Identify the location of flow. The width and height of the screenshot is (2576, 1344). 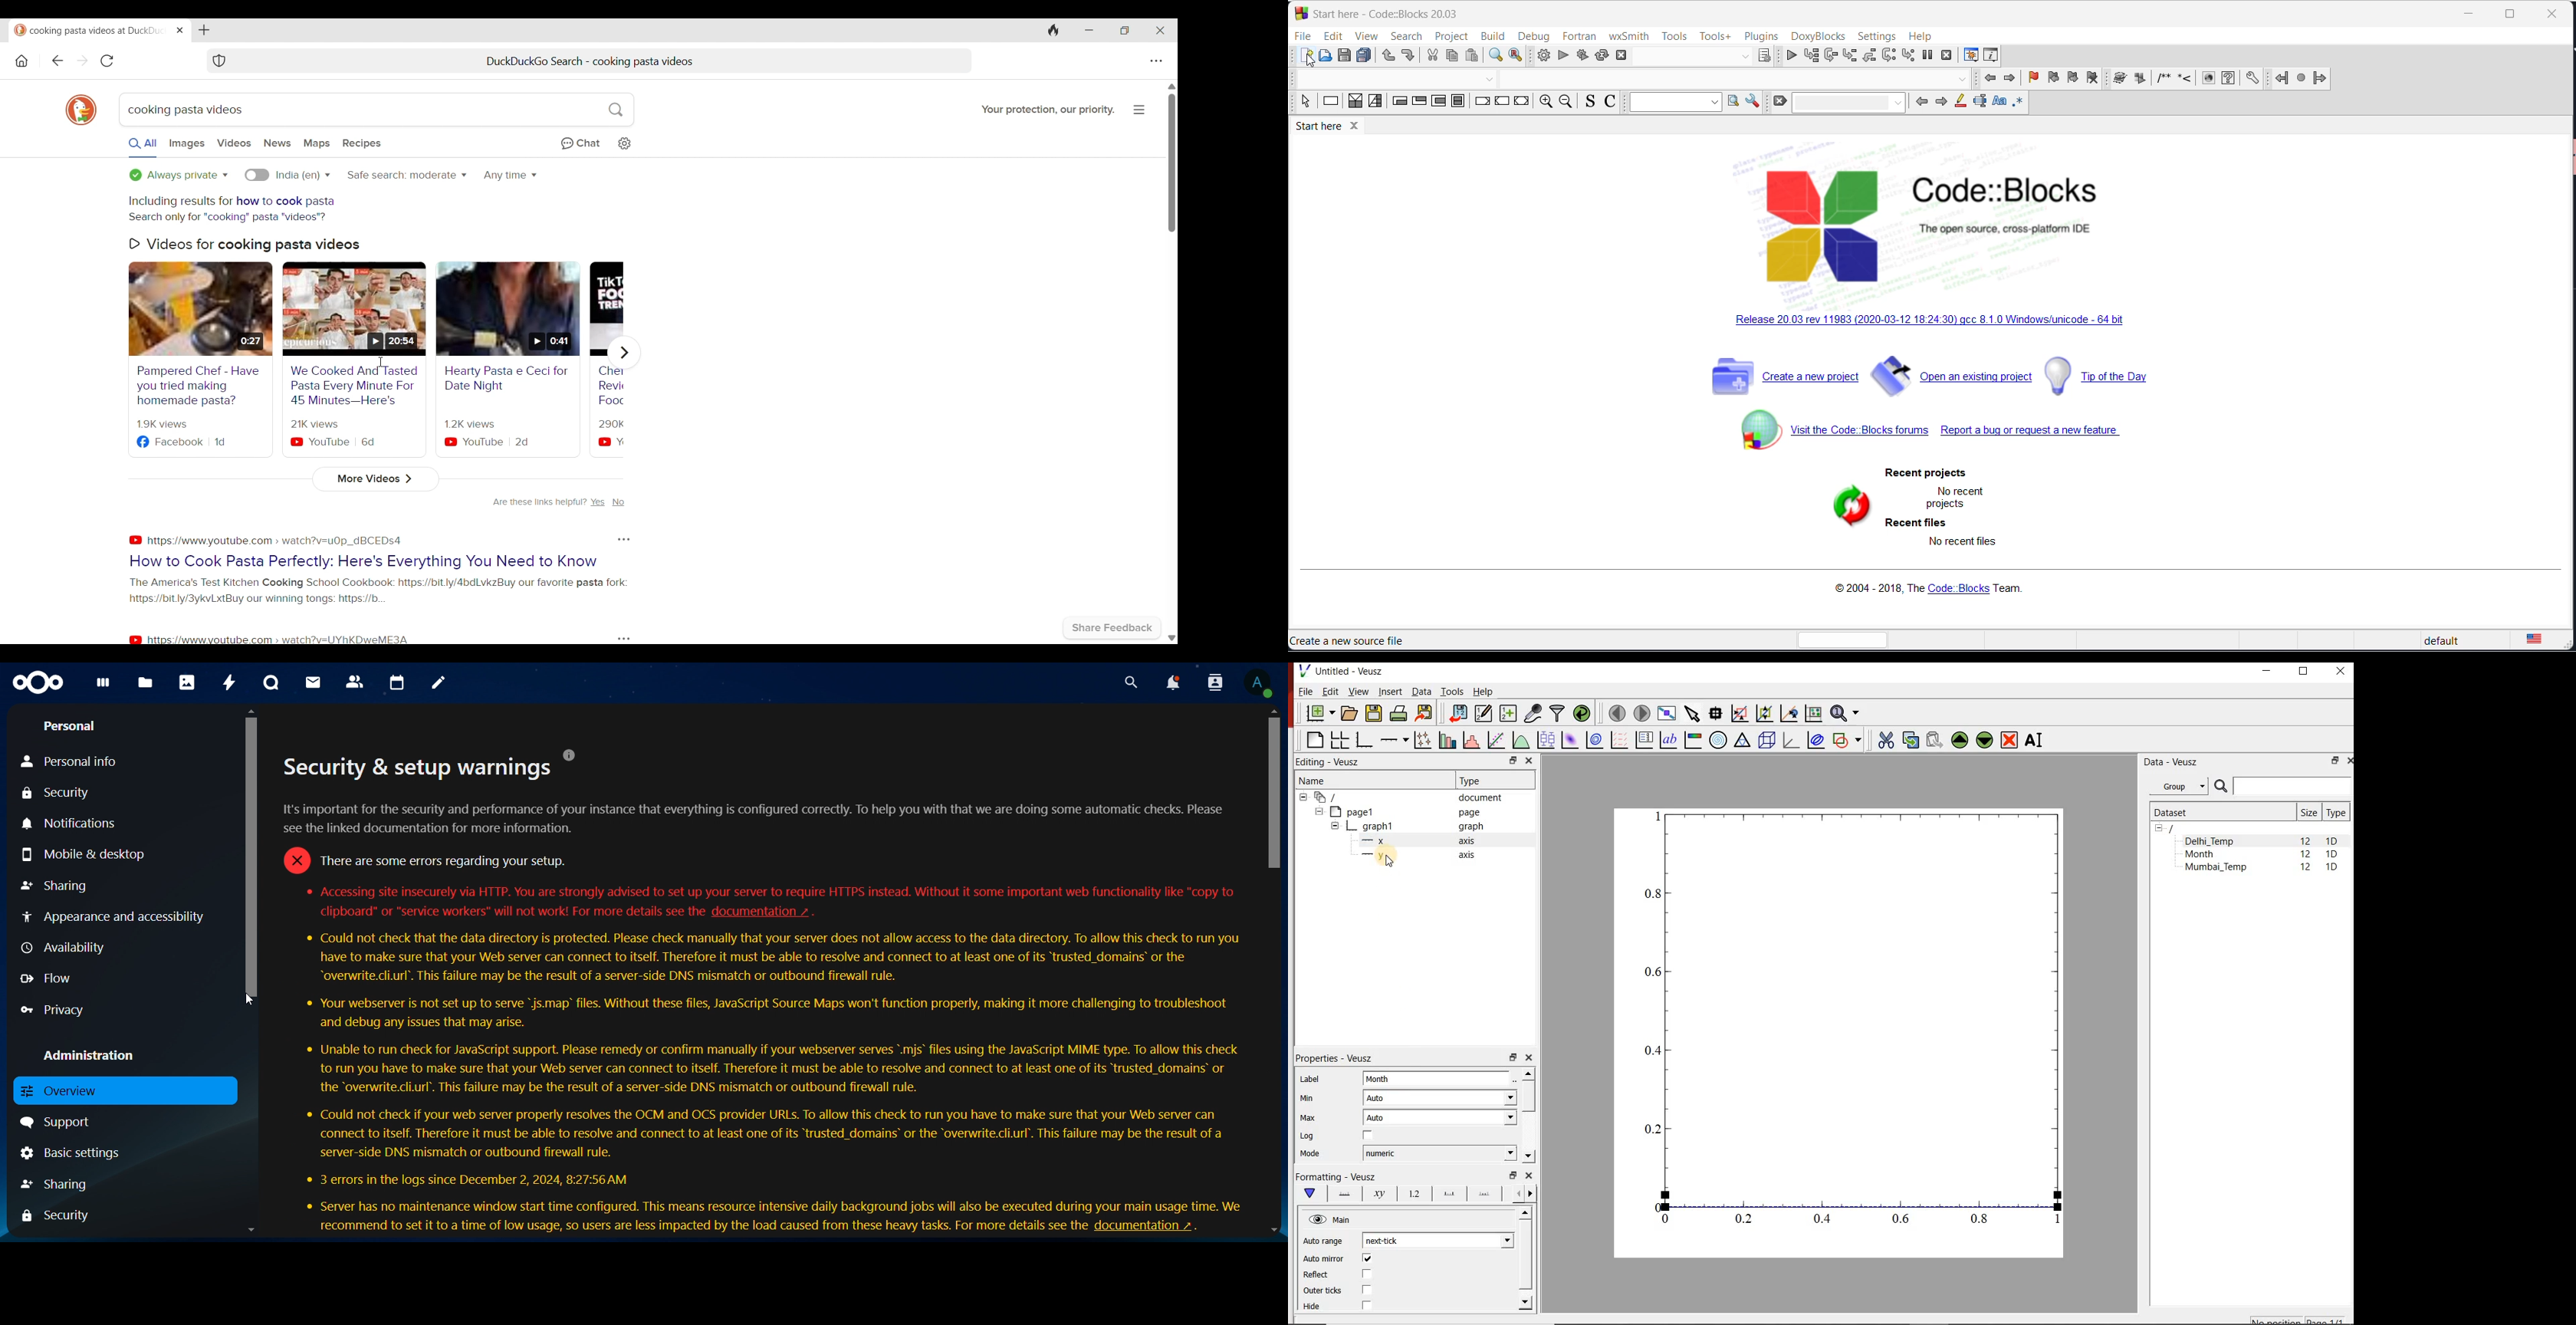
(49, 979).